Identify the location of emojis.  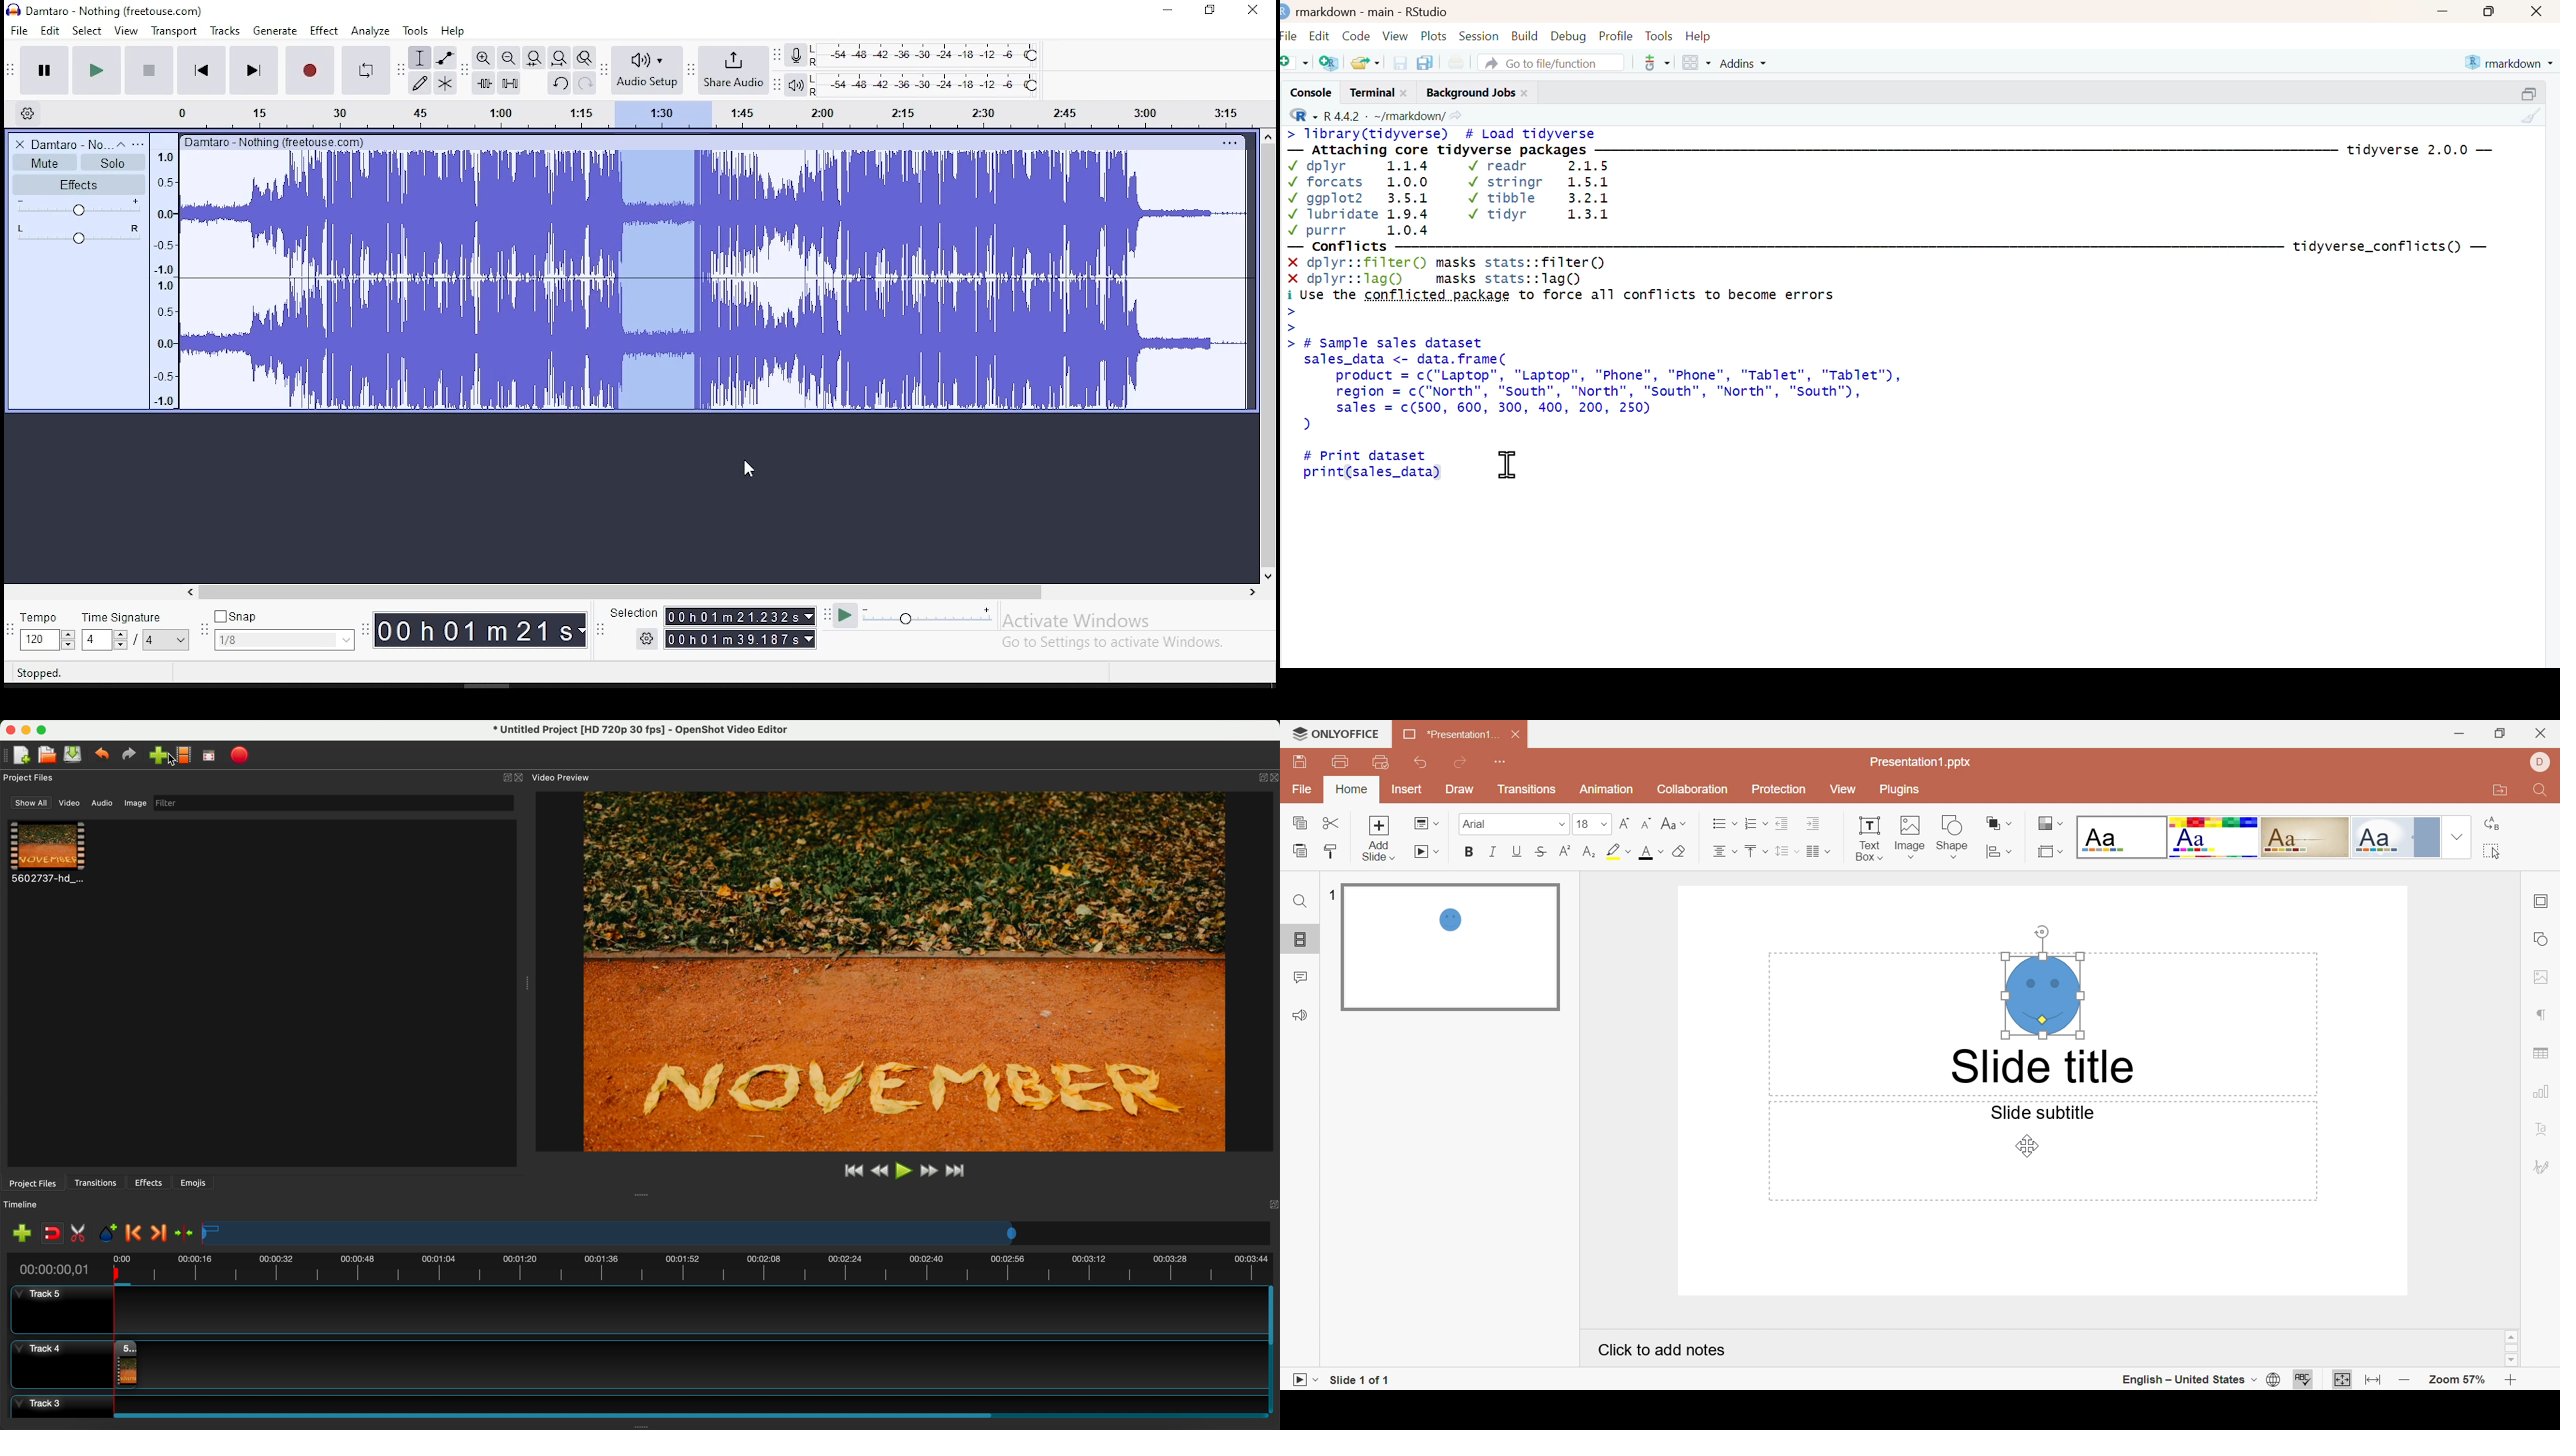
(194, 1182).